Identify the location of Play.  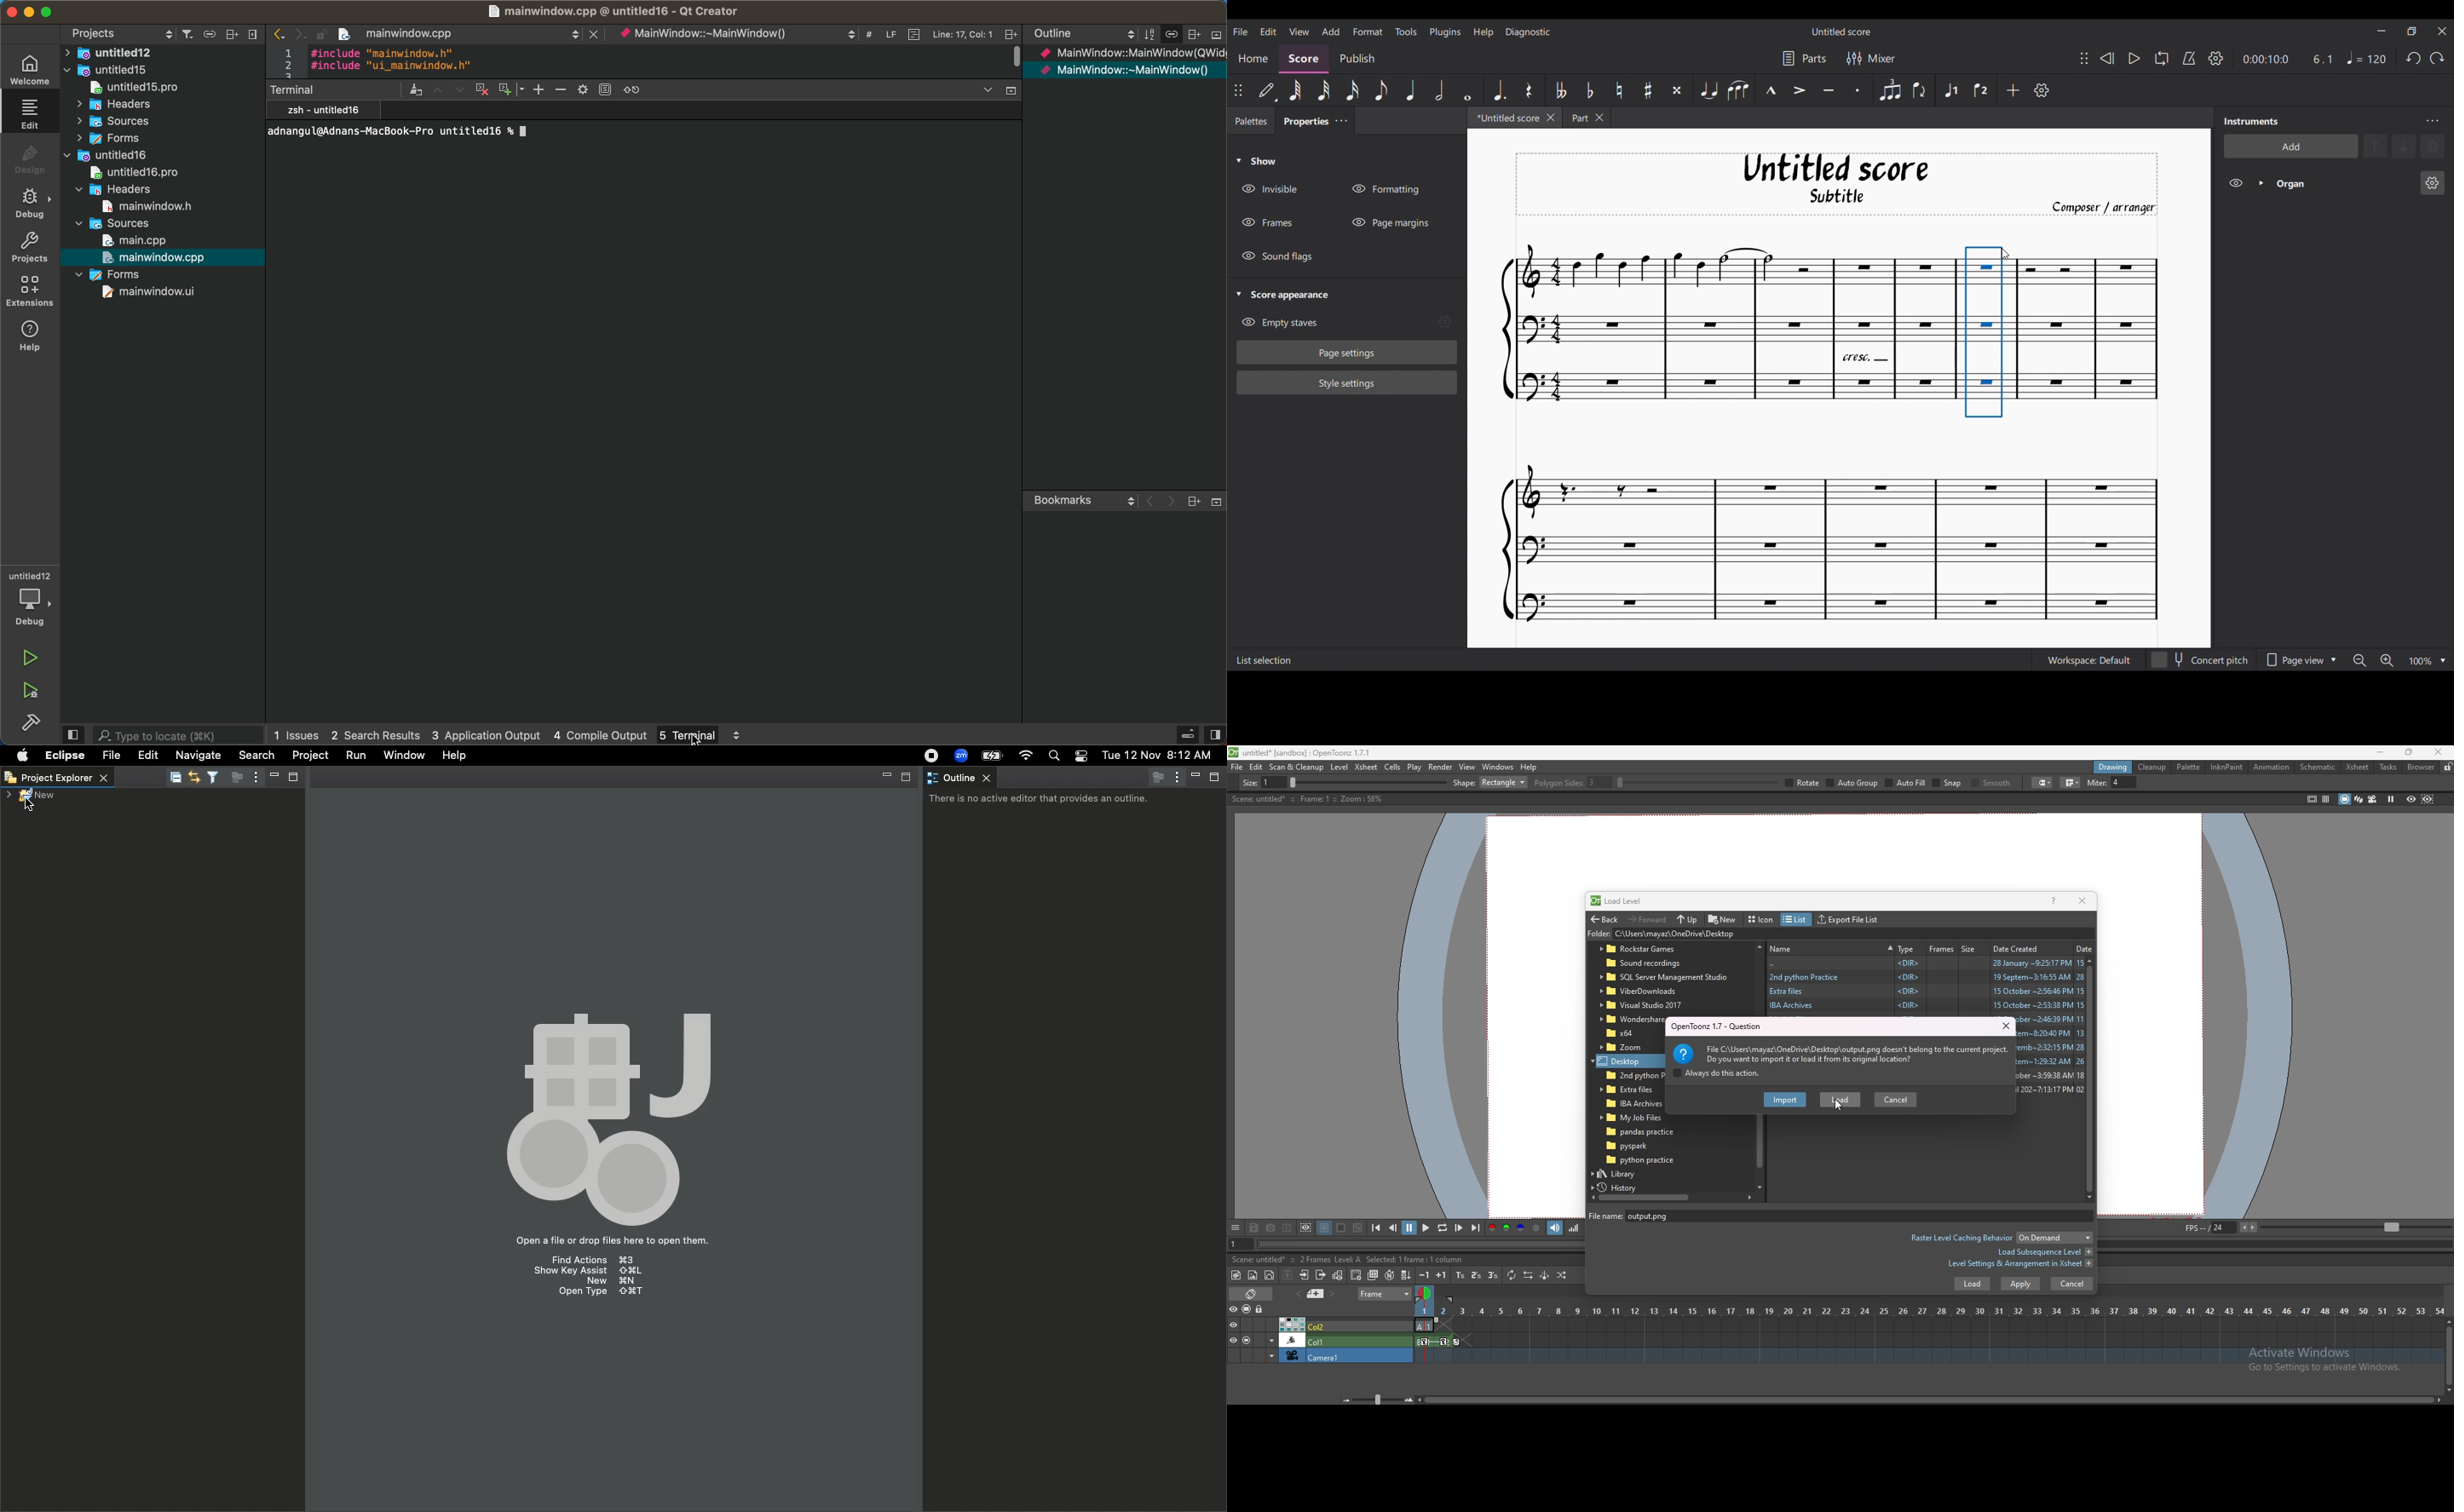
(2134, 59).